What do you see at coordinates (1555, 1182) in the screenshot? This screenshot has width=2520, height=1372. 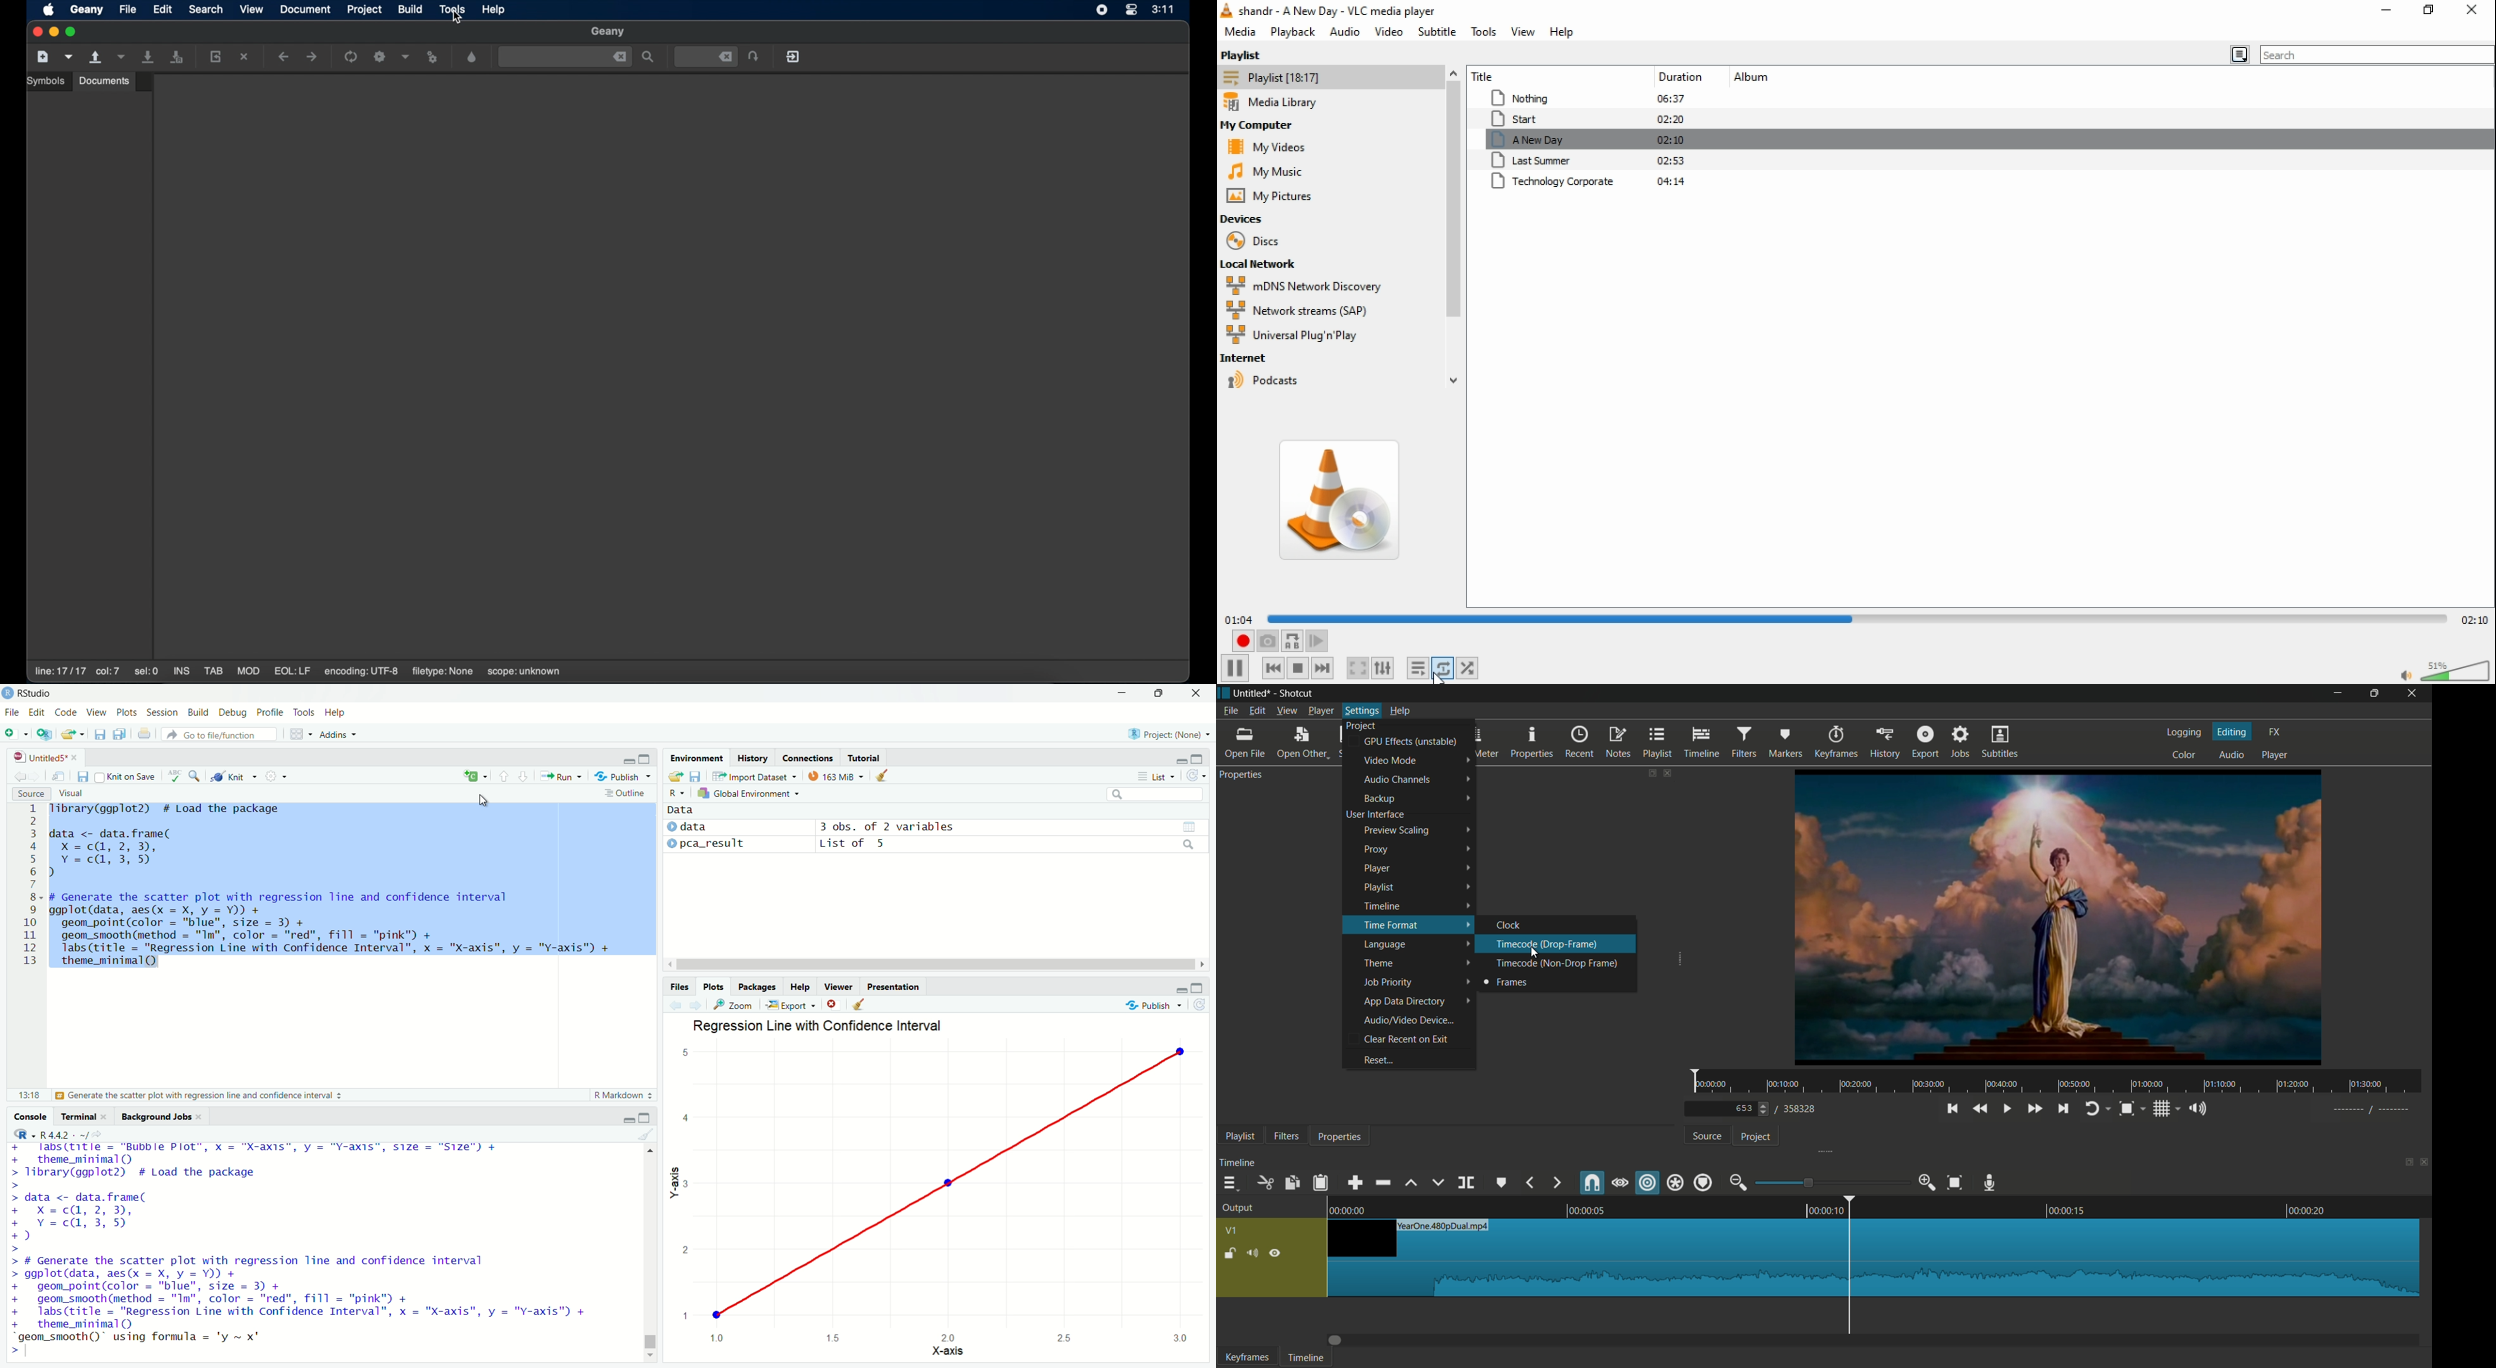 I see `next marker` at bounding box center [1555, 1182].